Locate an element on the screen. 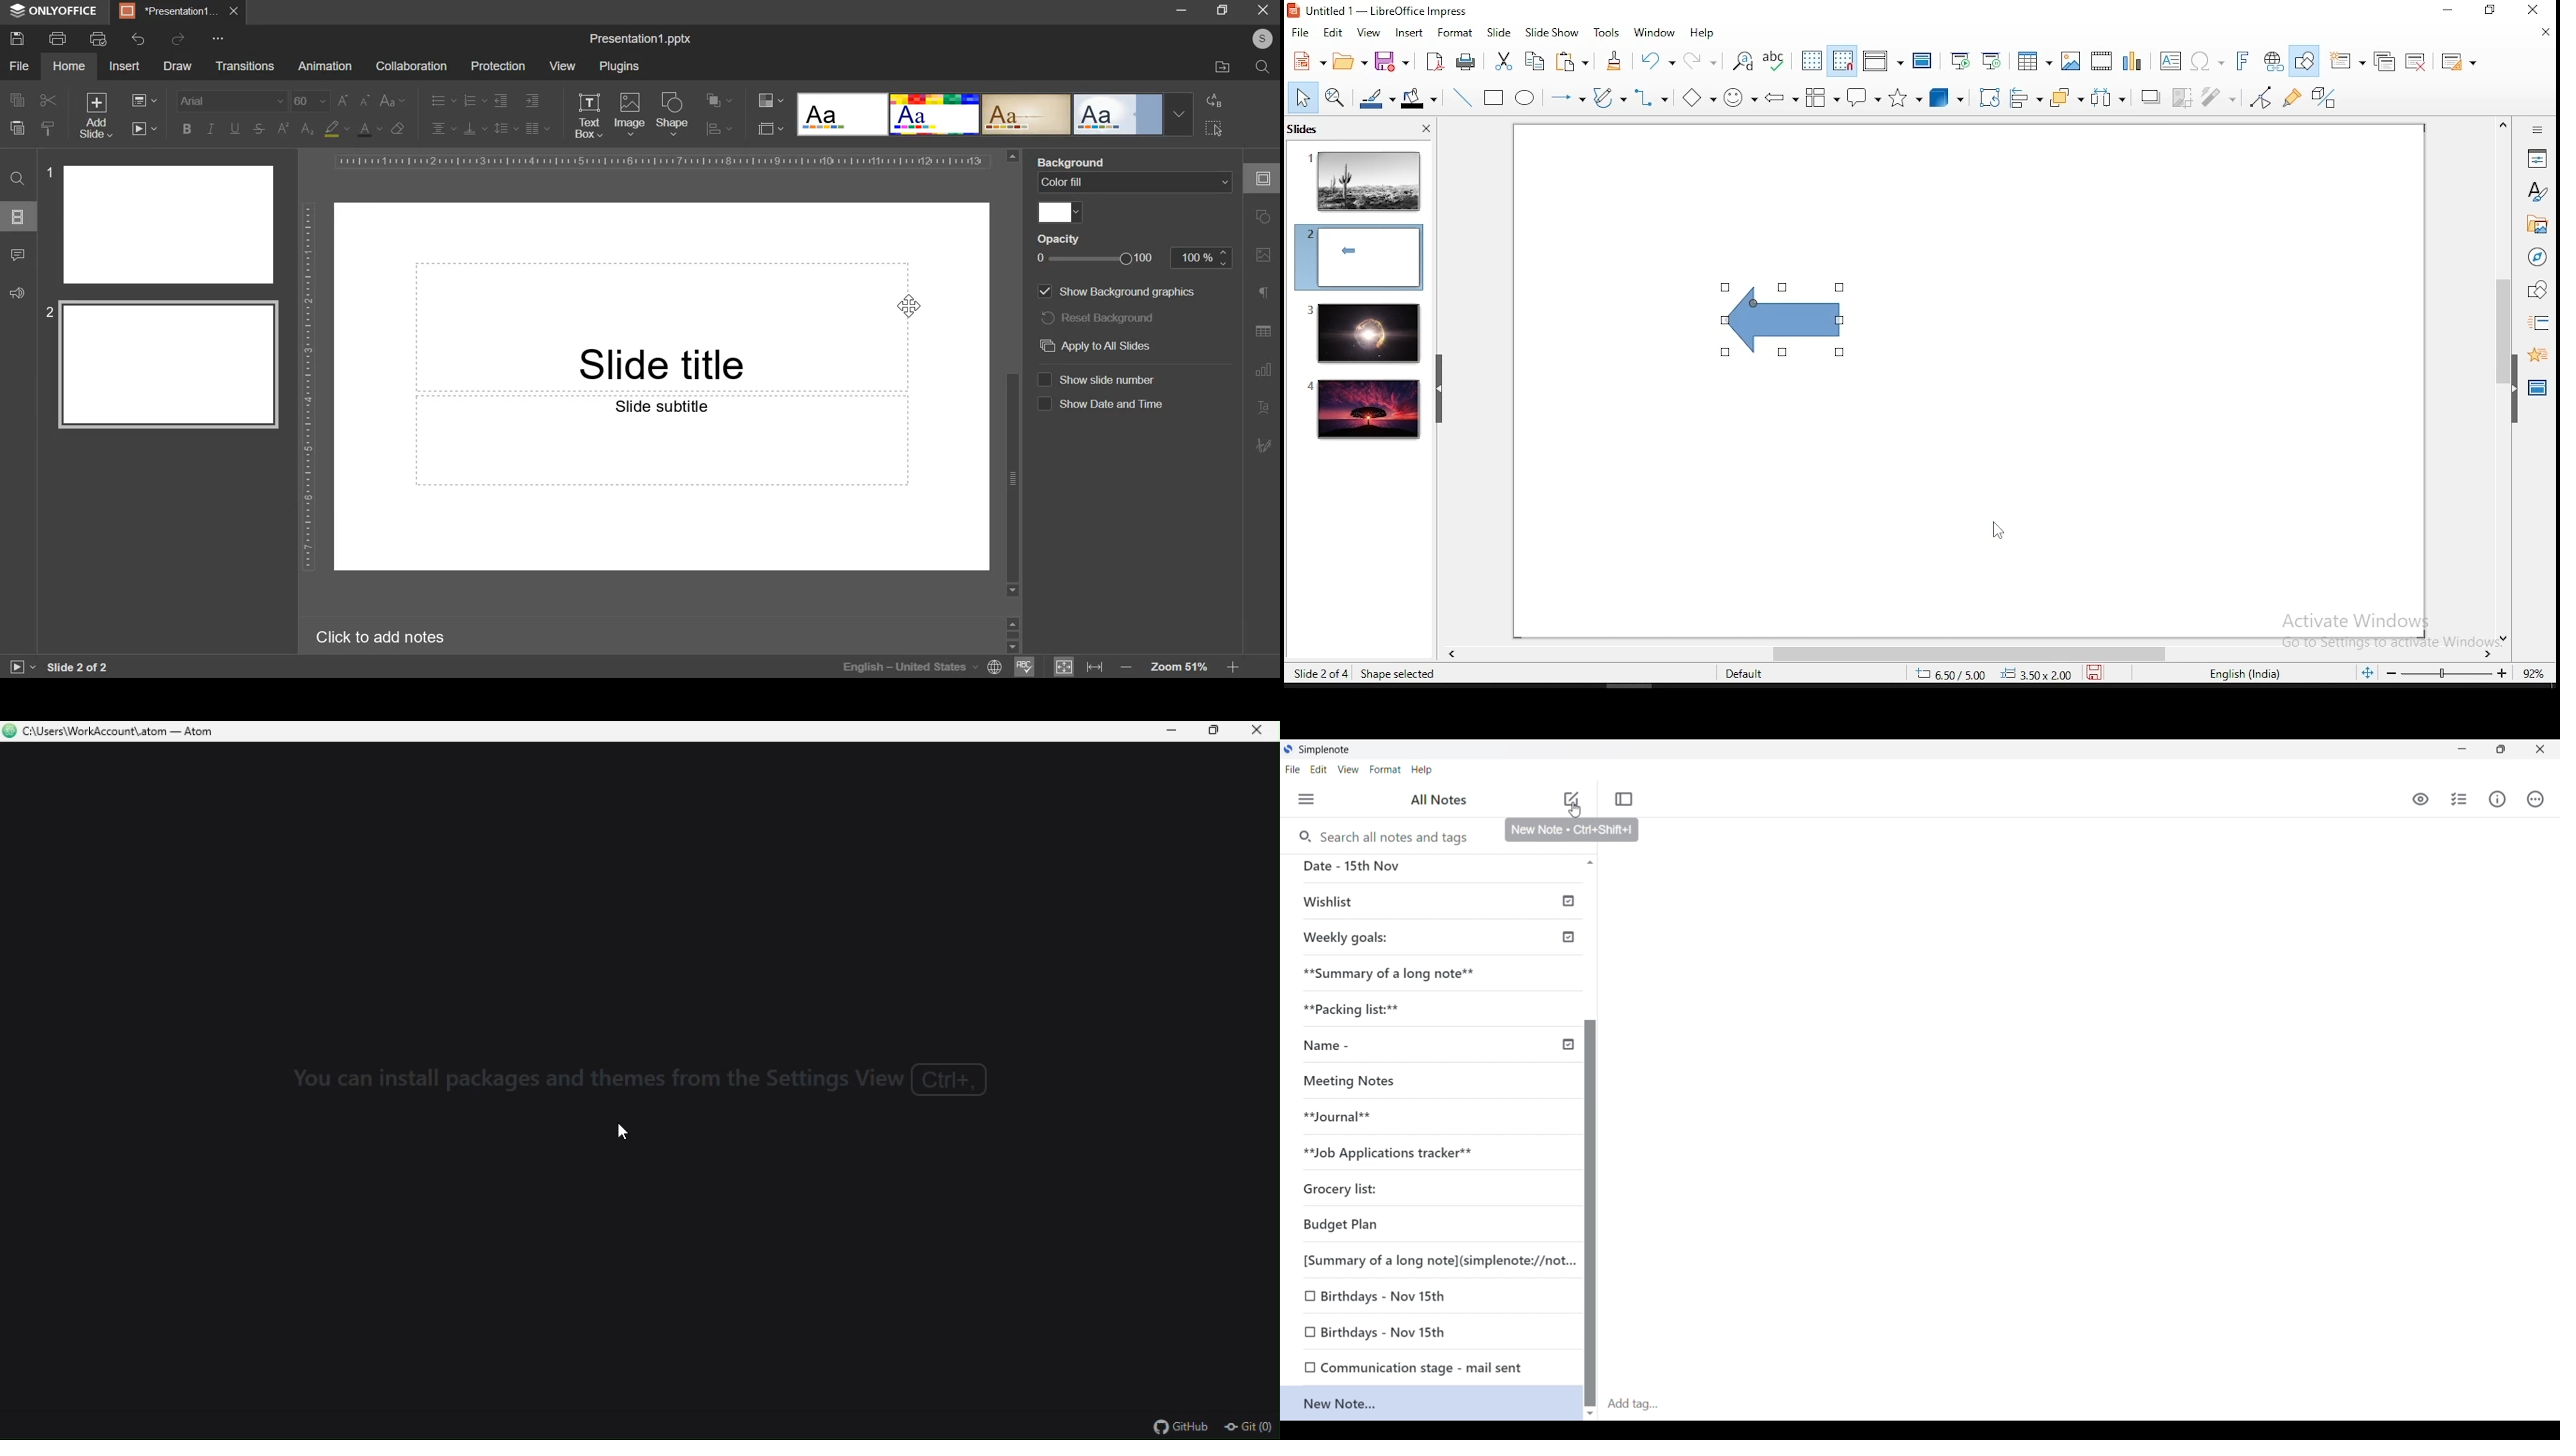 This screenshot has height=1456, width=2576. close is located at coordinates (2545, 31).